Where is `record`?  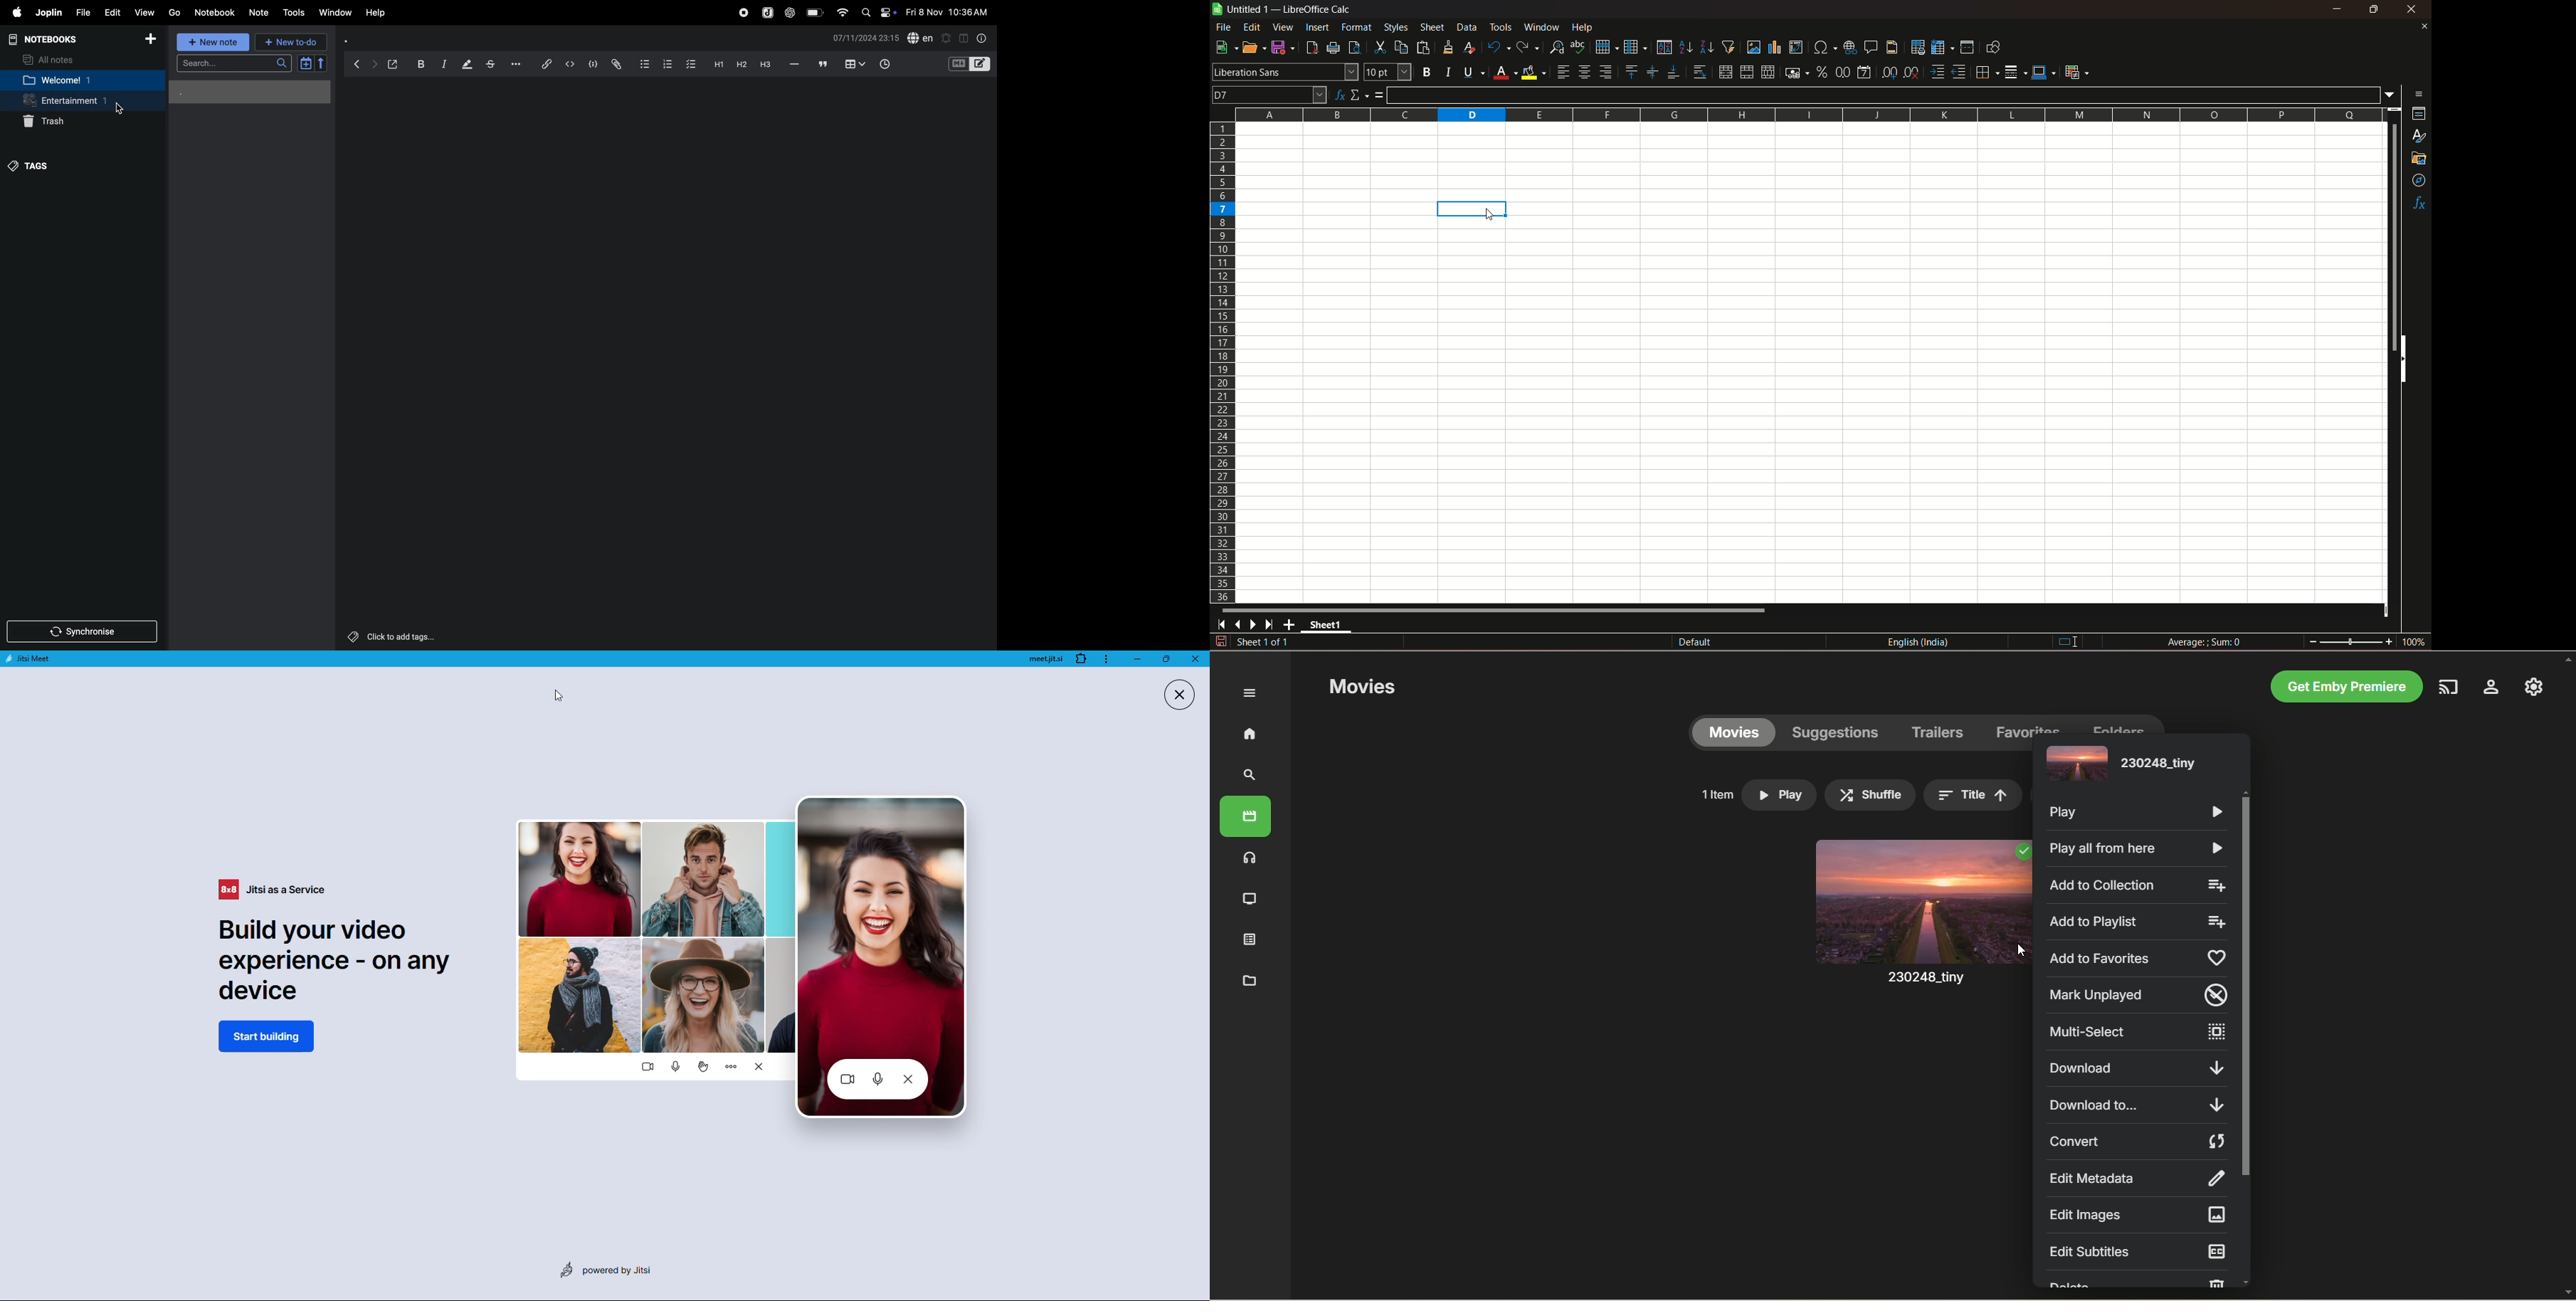
record is located at coordinates (743, 13).